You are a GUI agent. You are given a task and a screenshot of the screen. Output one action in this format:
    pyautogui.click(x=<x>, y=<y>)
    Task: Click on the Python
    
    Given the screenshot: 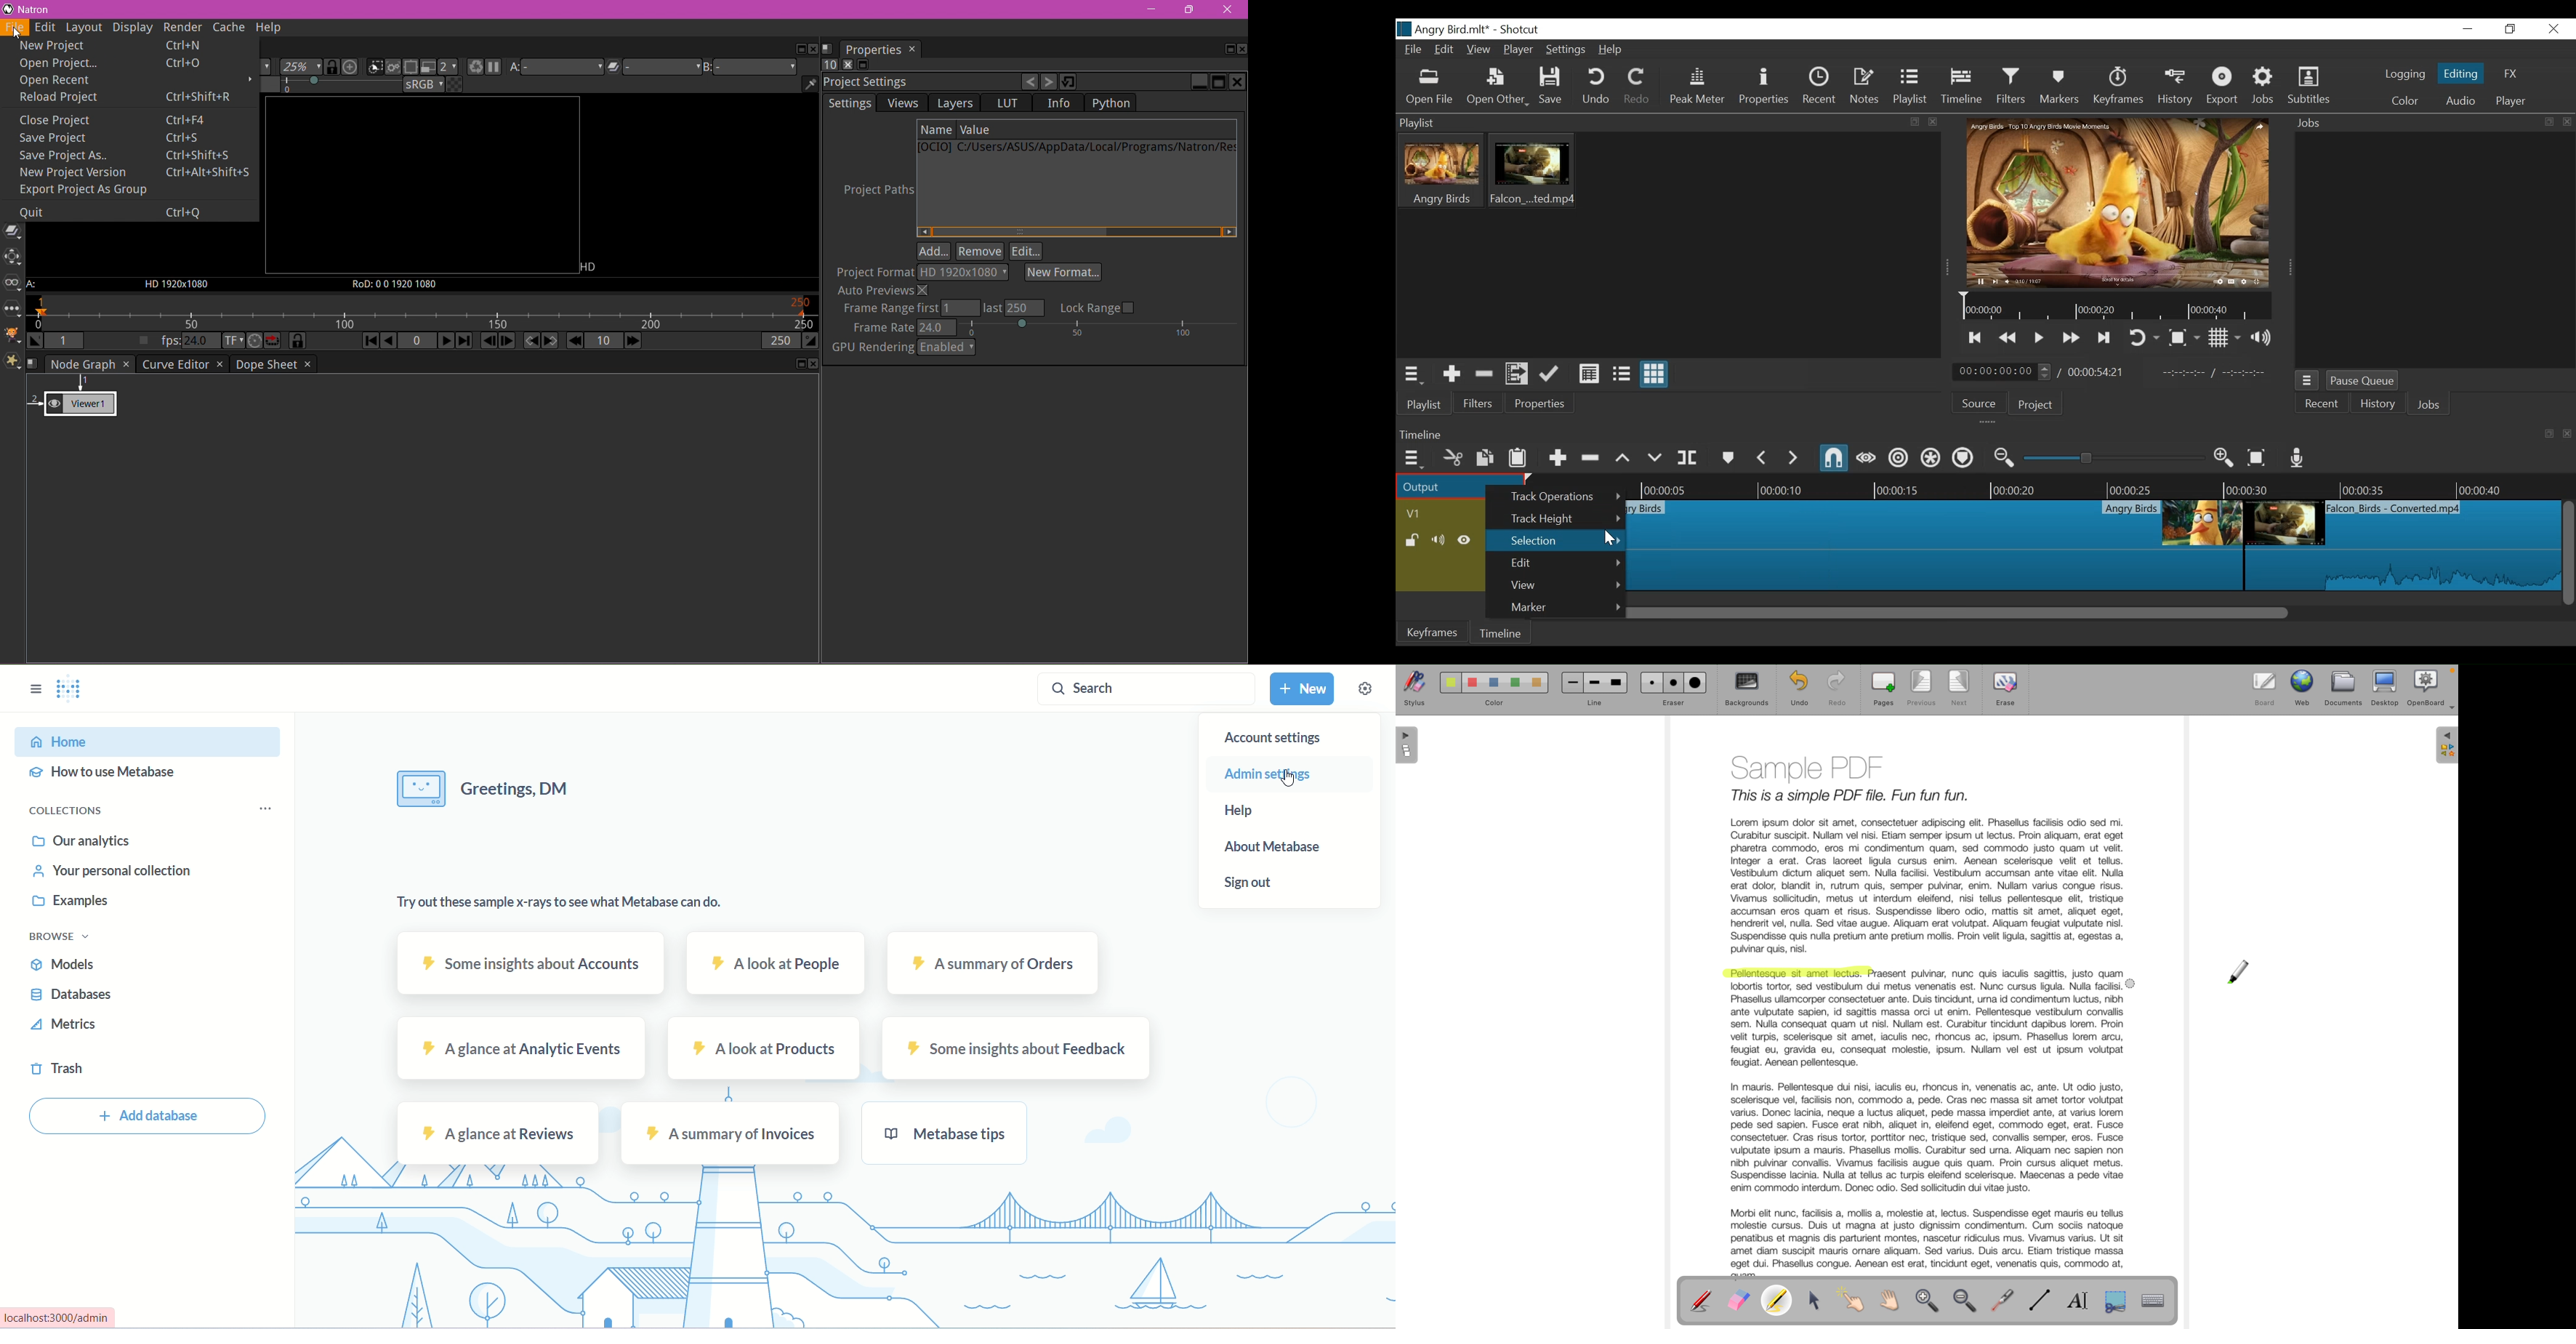 What is the action you would take?
    pyautogui.click(x=1112, y=102)
    